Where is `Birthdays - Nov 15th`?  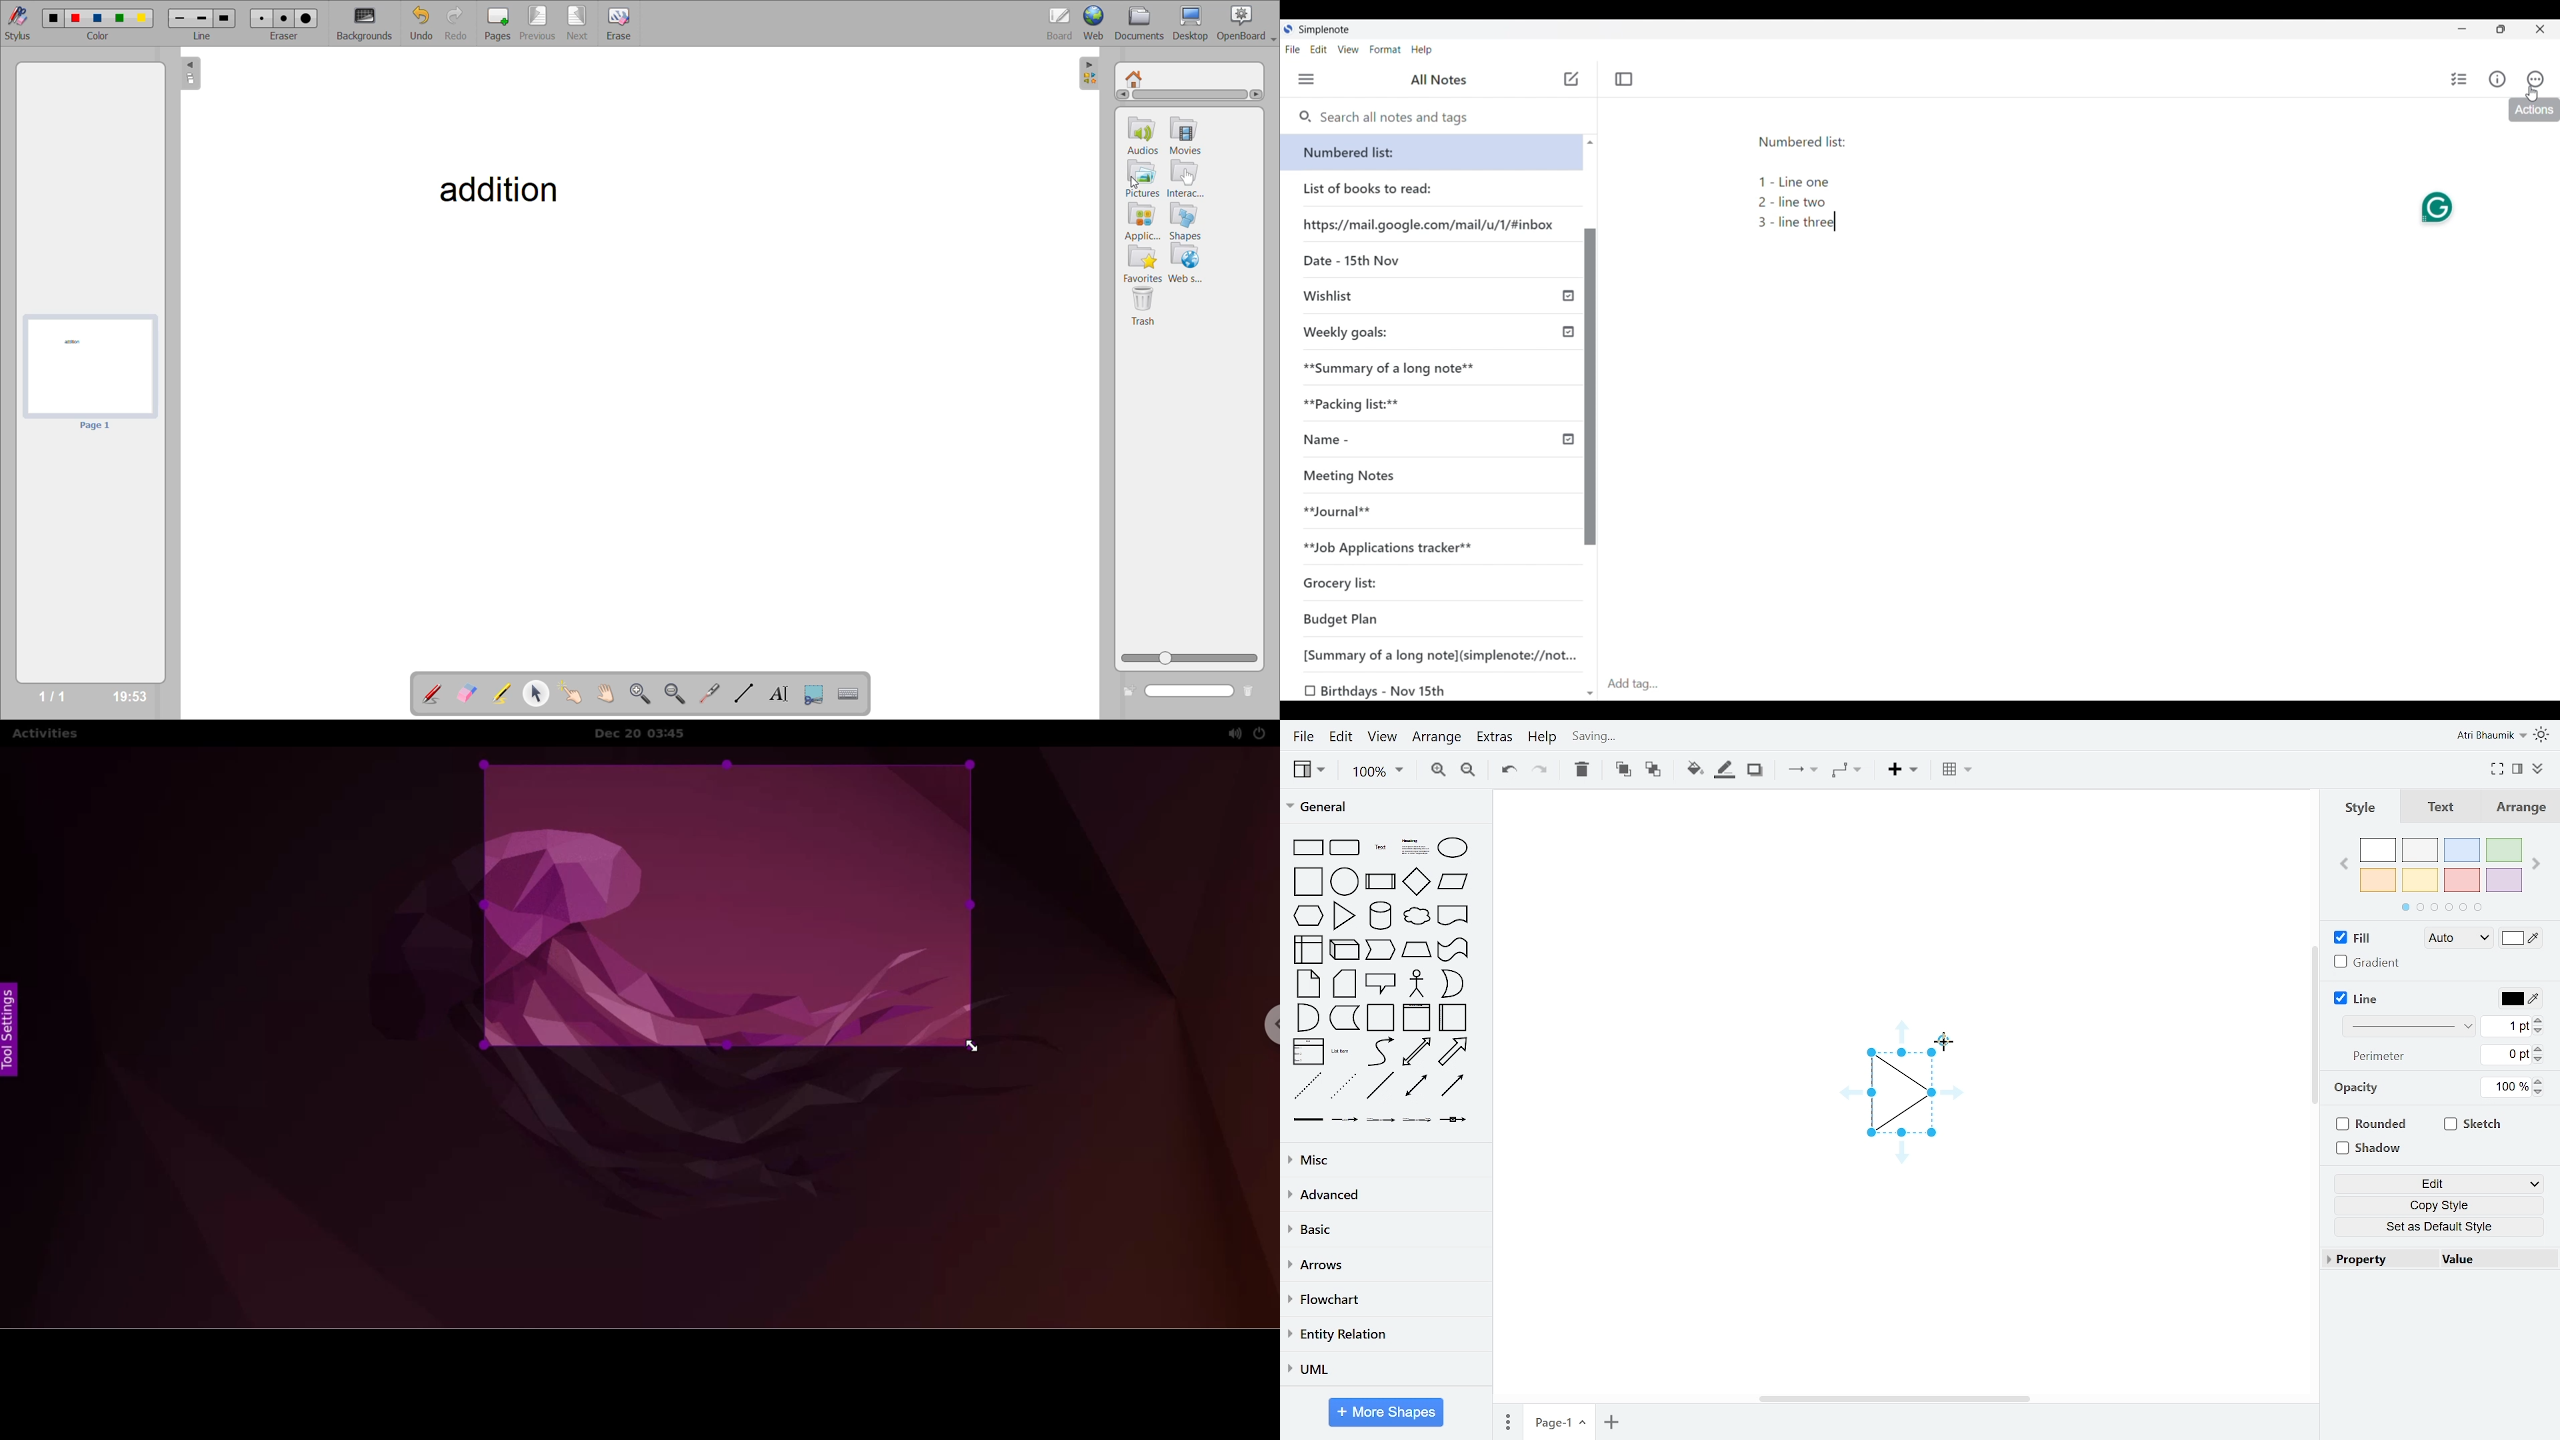 Birthdays - Nov 15th is located at coordinates (1389, 689).